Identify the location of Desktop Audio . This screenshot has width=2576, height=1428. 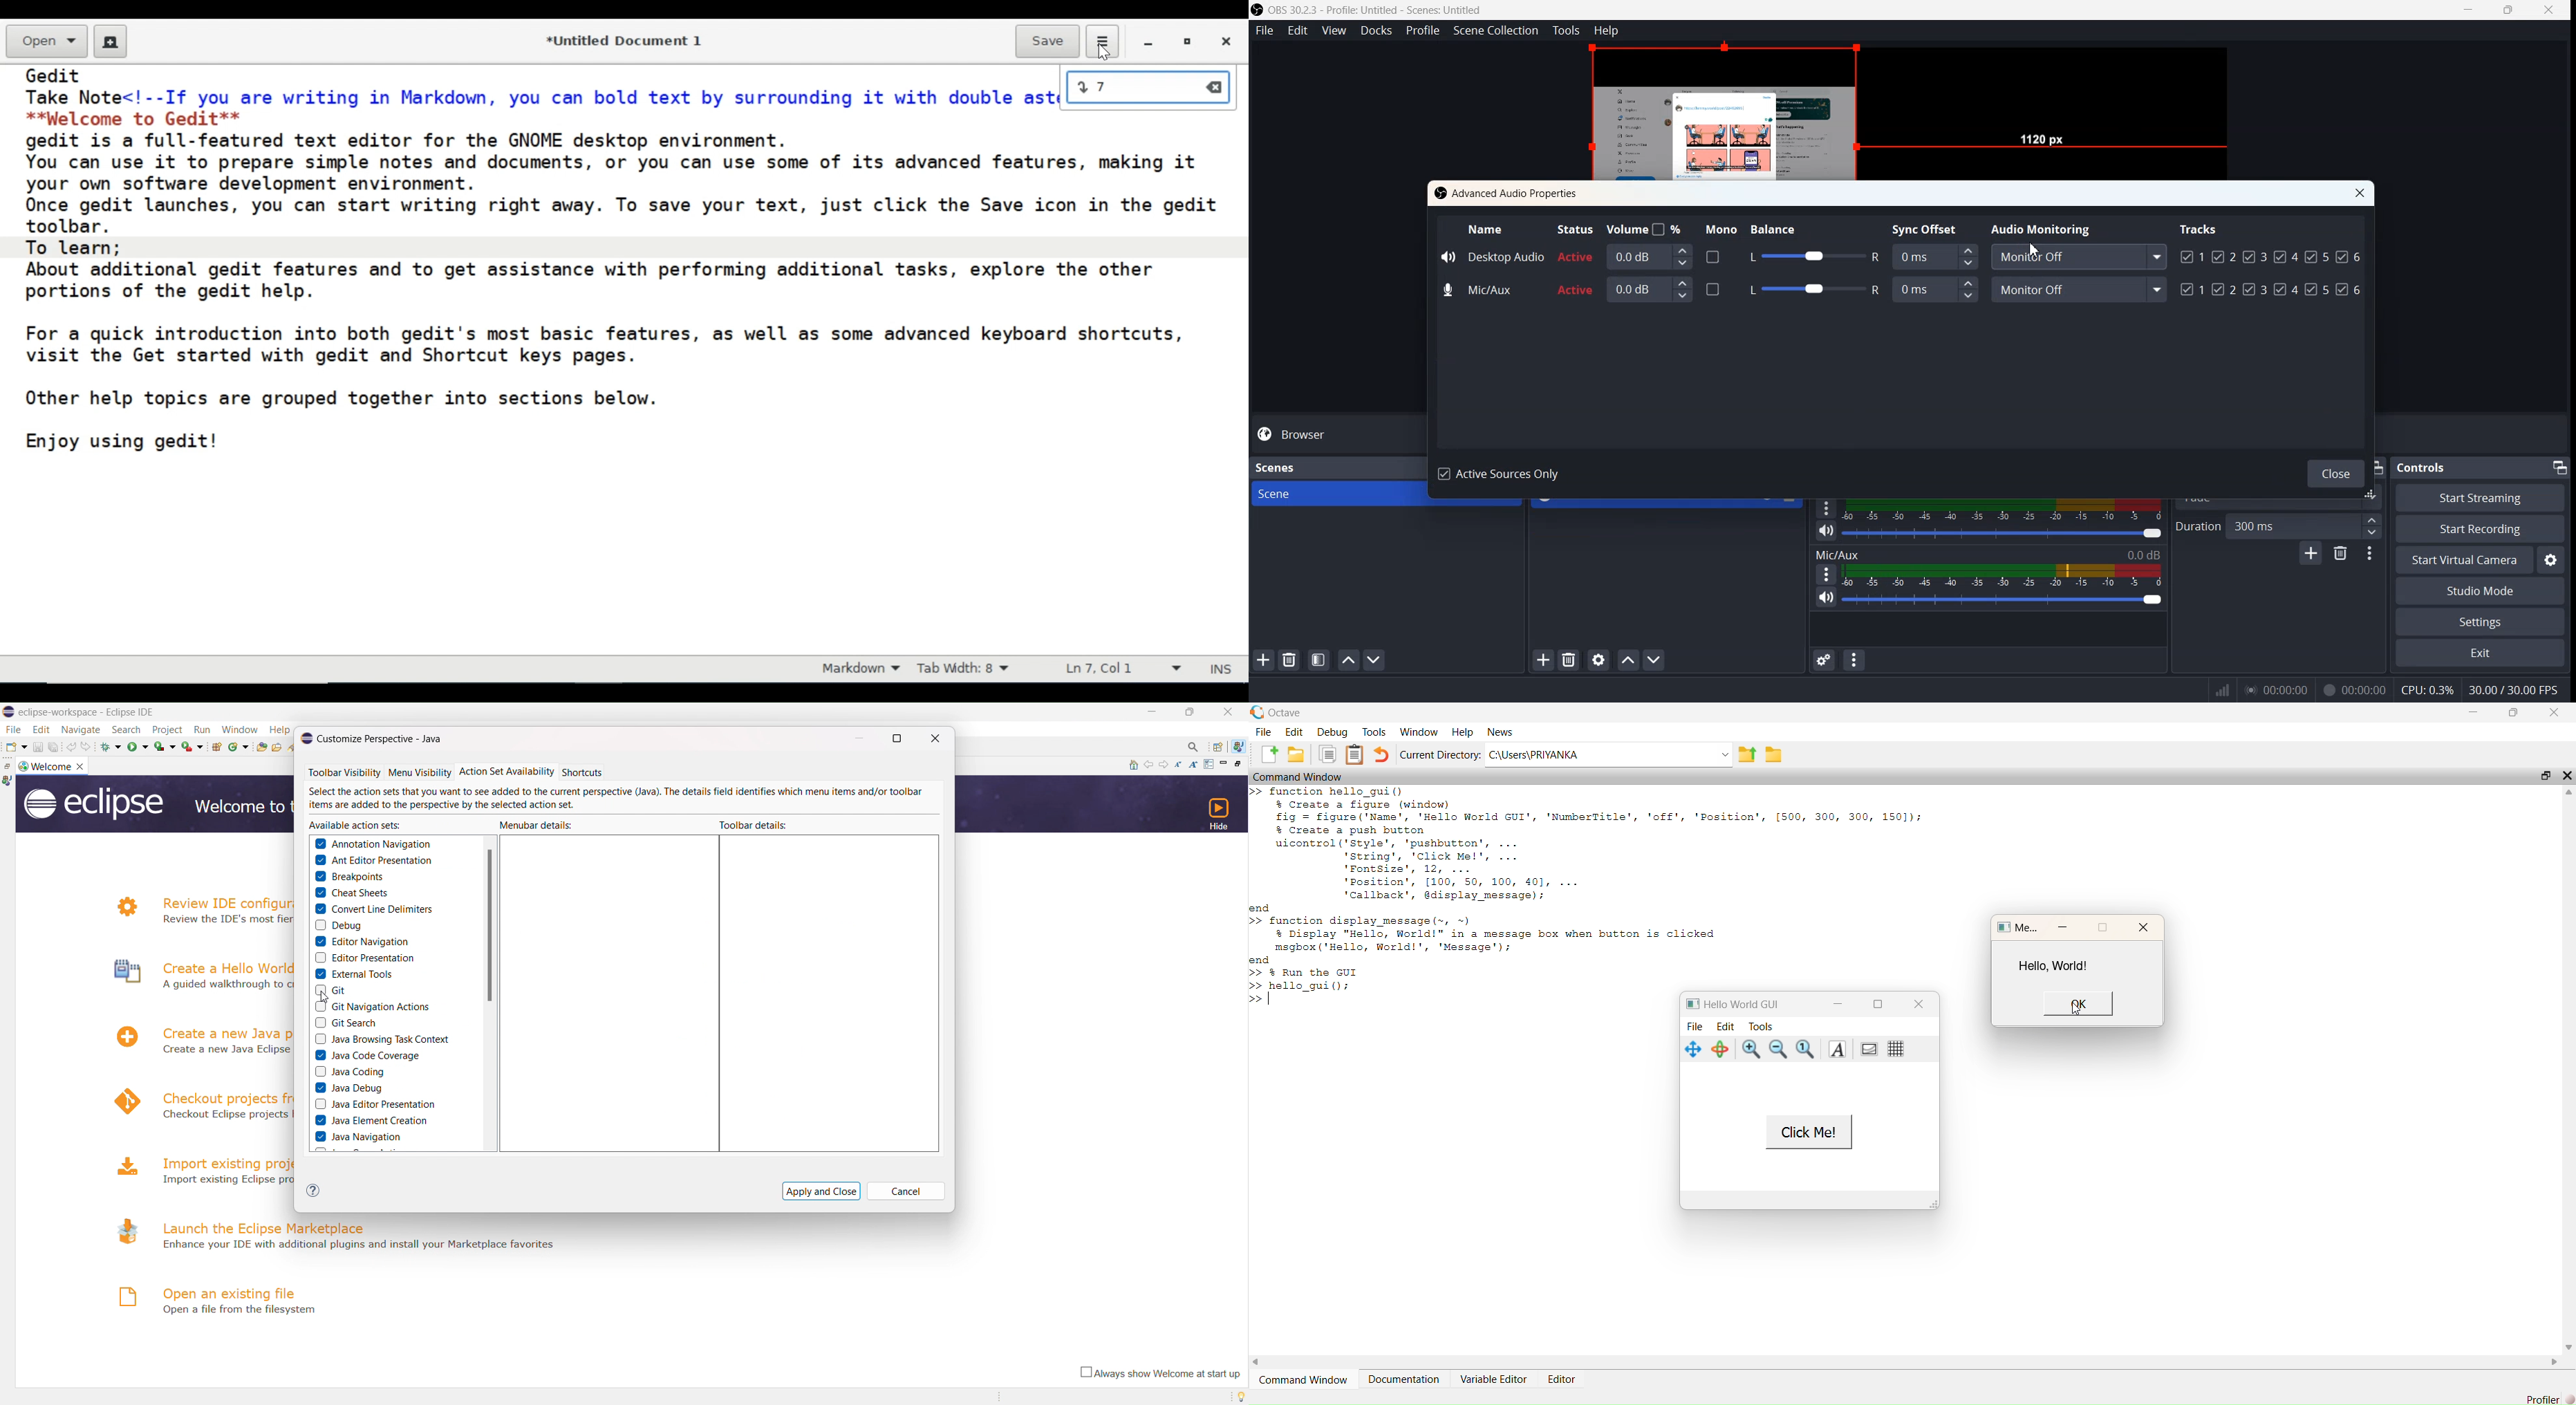
(1492, 256).